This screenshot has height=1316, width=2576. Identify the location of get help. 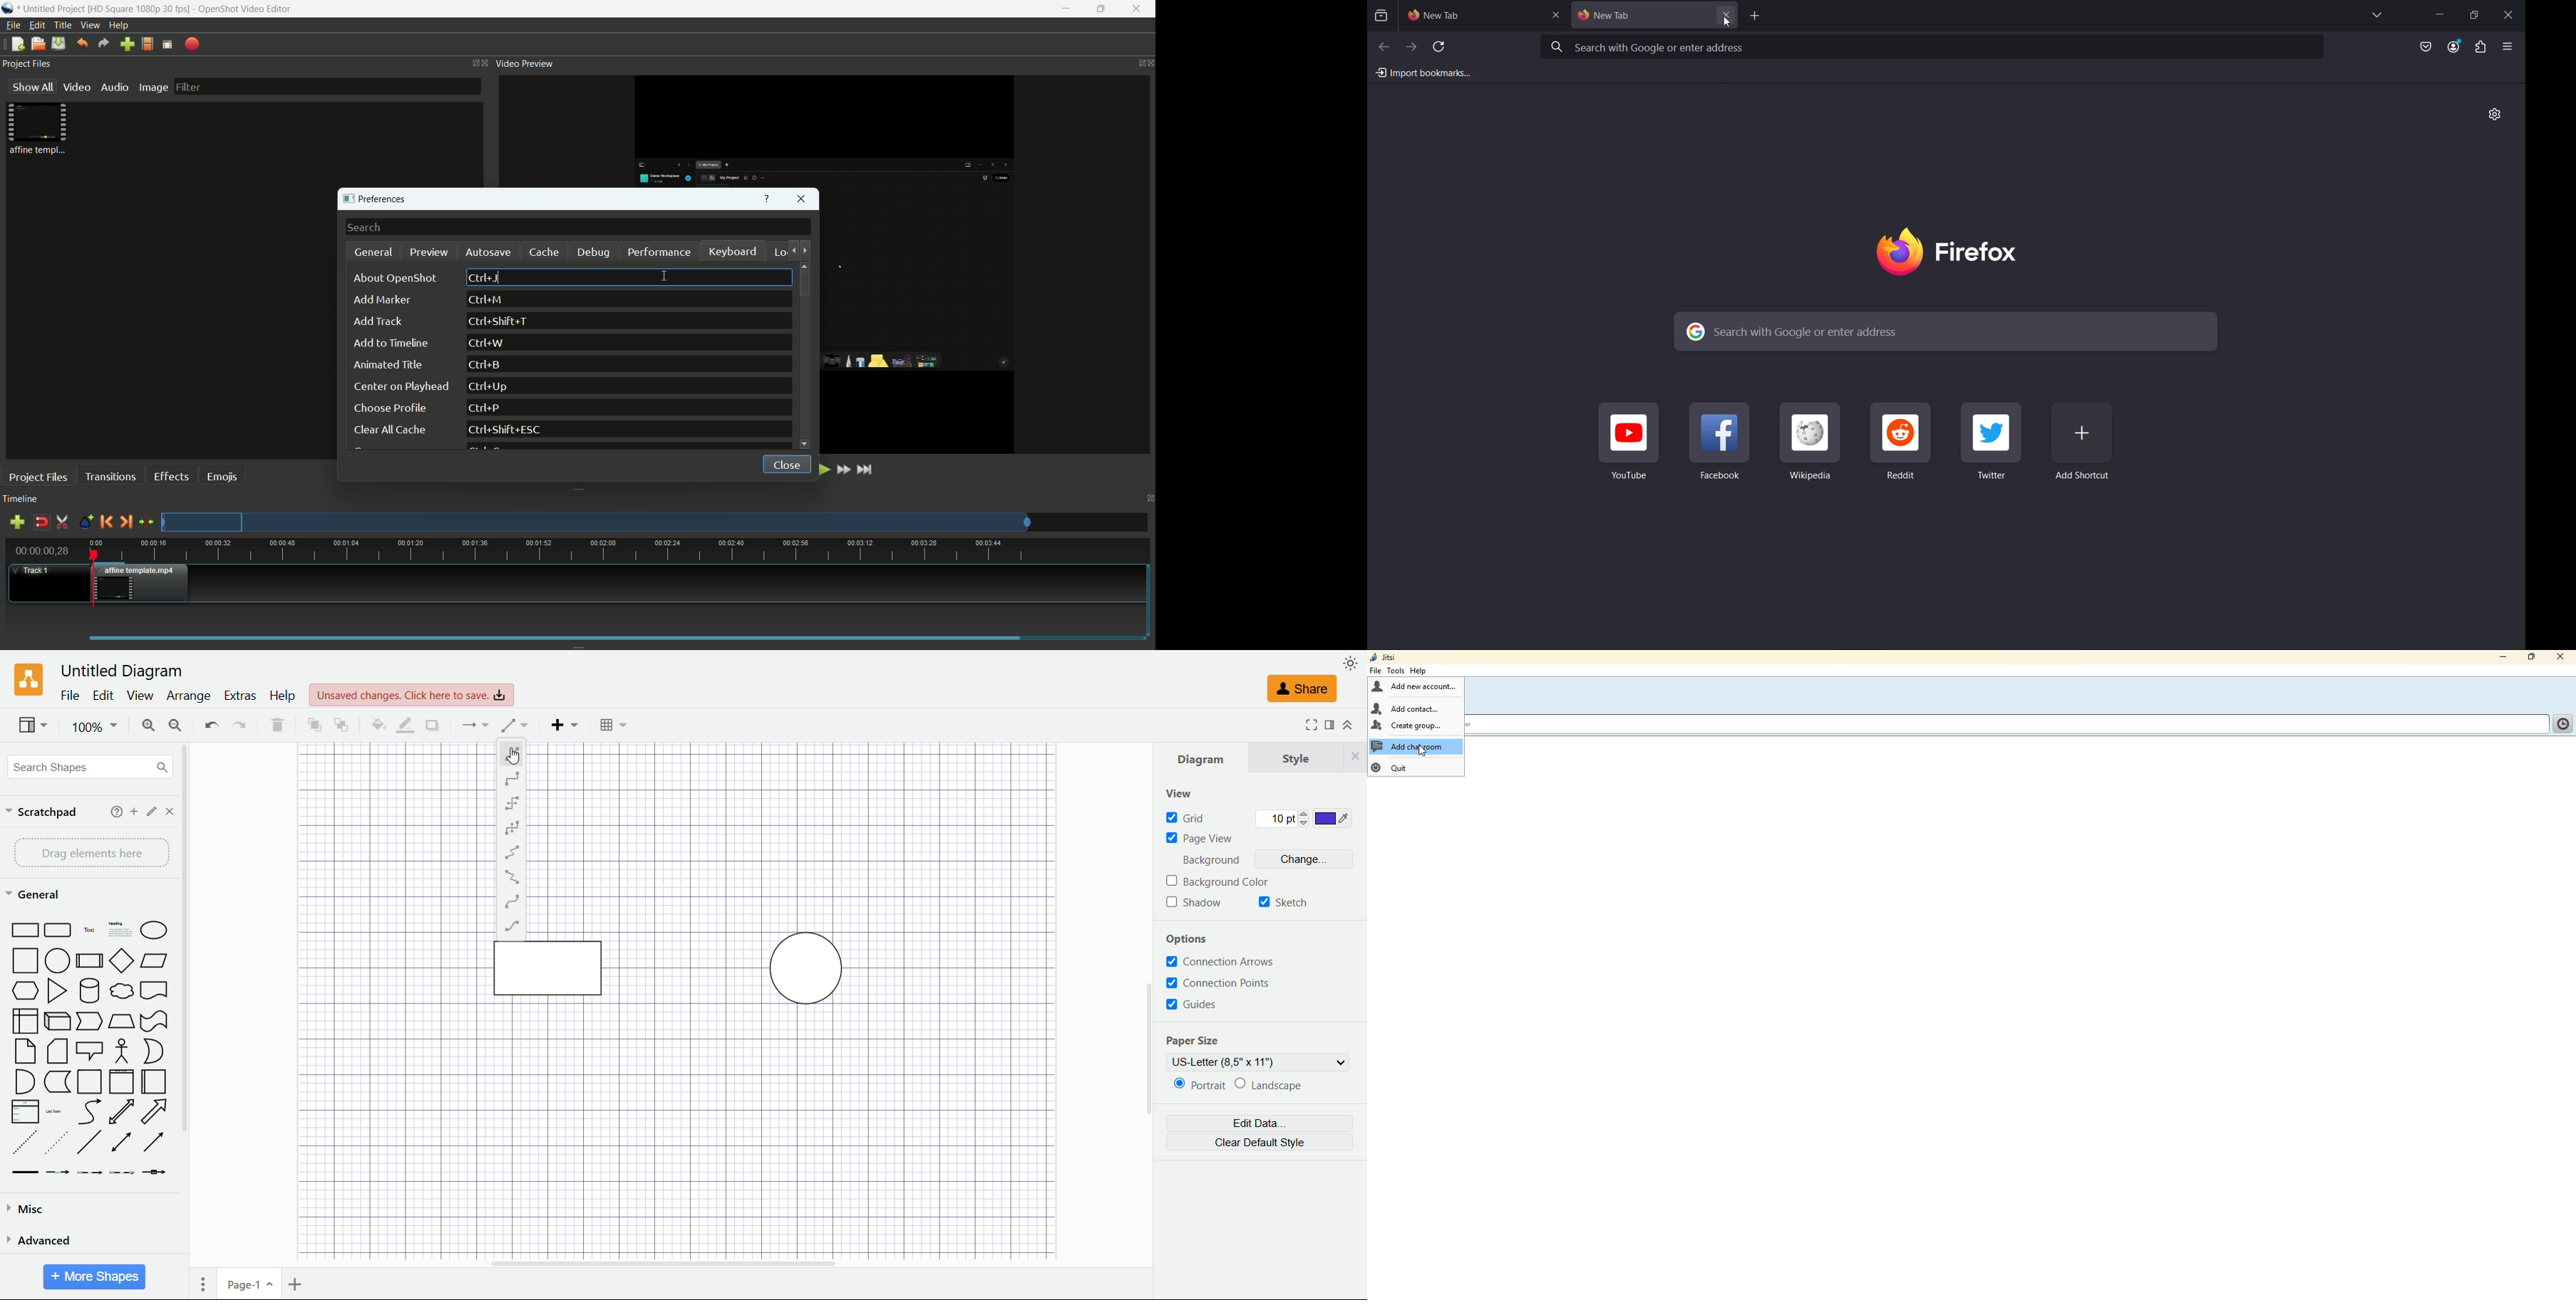
(767, 200).